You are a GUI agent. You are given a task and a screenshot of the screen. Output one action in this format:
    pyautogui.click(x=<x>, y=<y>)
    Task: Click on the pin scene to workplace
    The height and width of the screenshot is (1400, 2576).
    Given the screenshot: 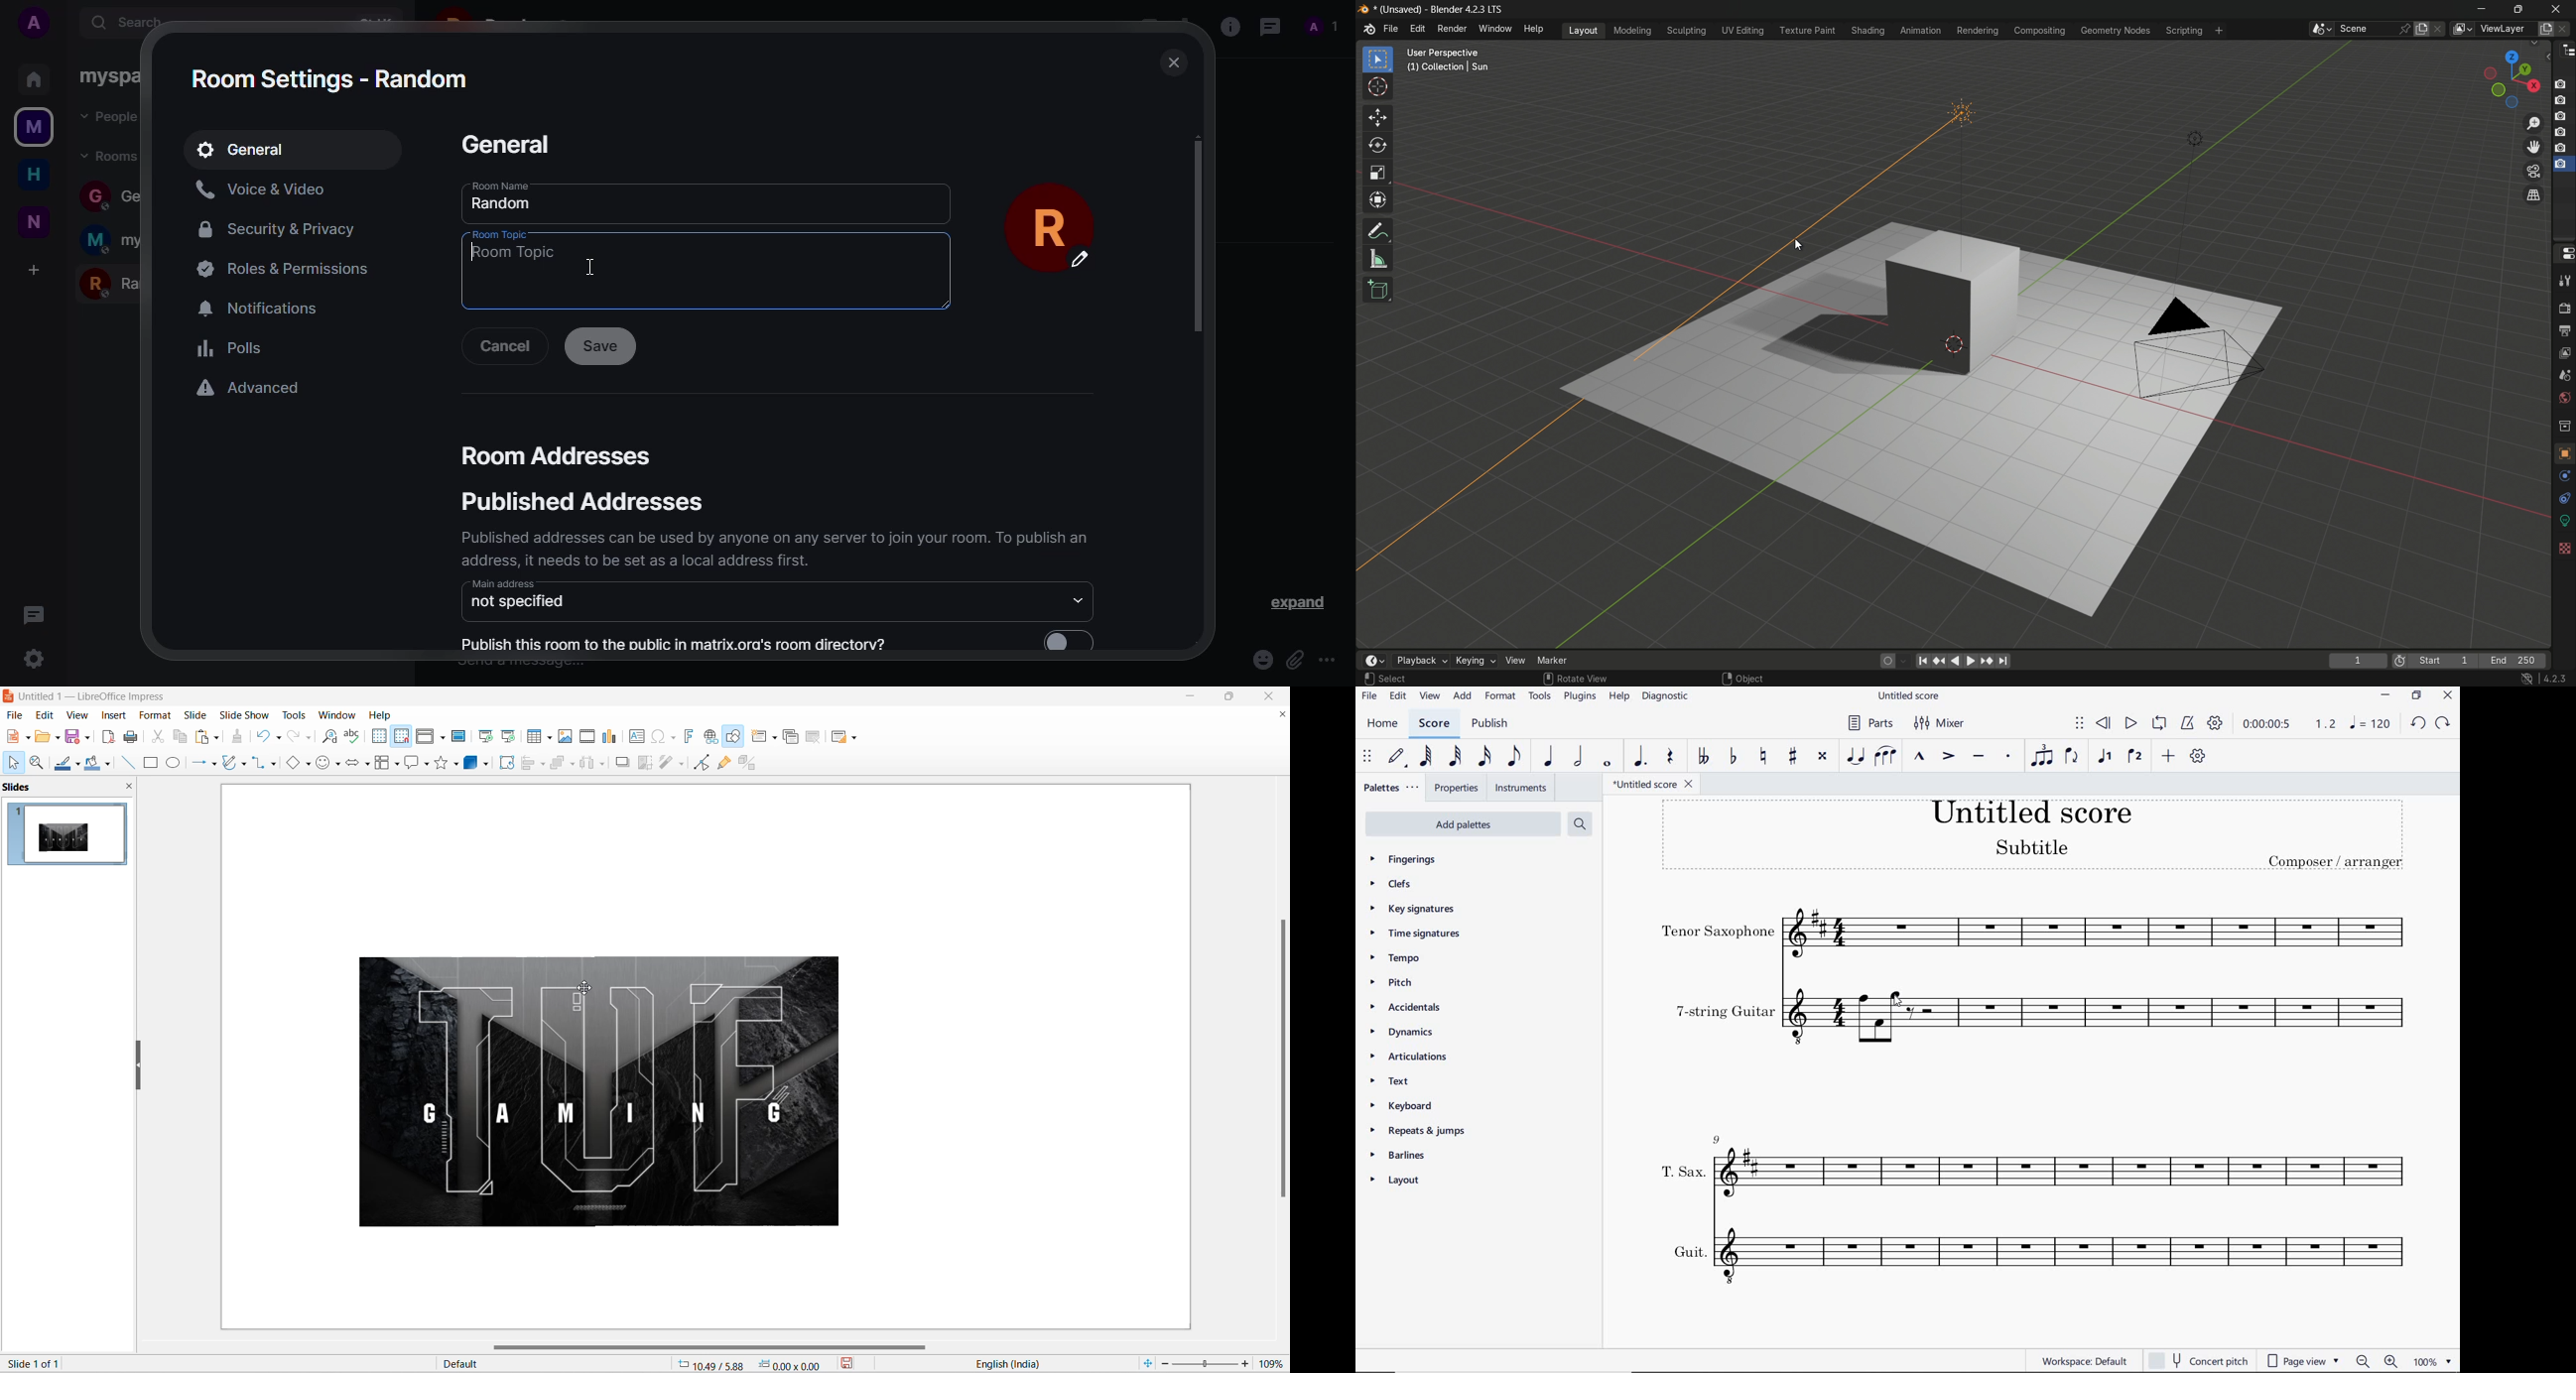 What is the action you would take?
    pyautogui.click(x=2406, y=27)
    